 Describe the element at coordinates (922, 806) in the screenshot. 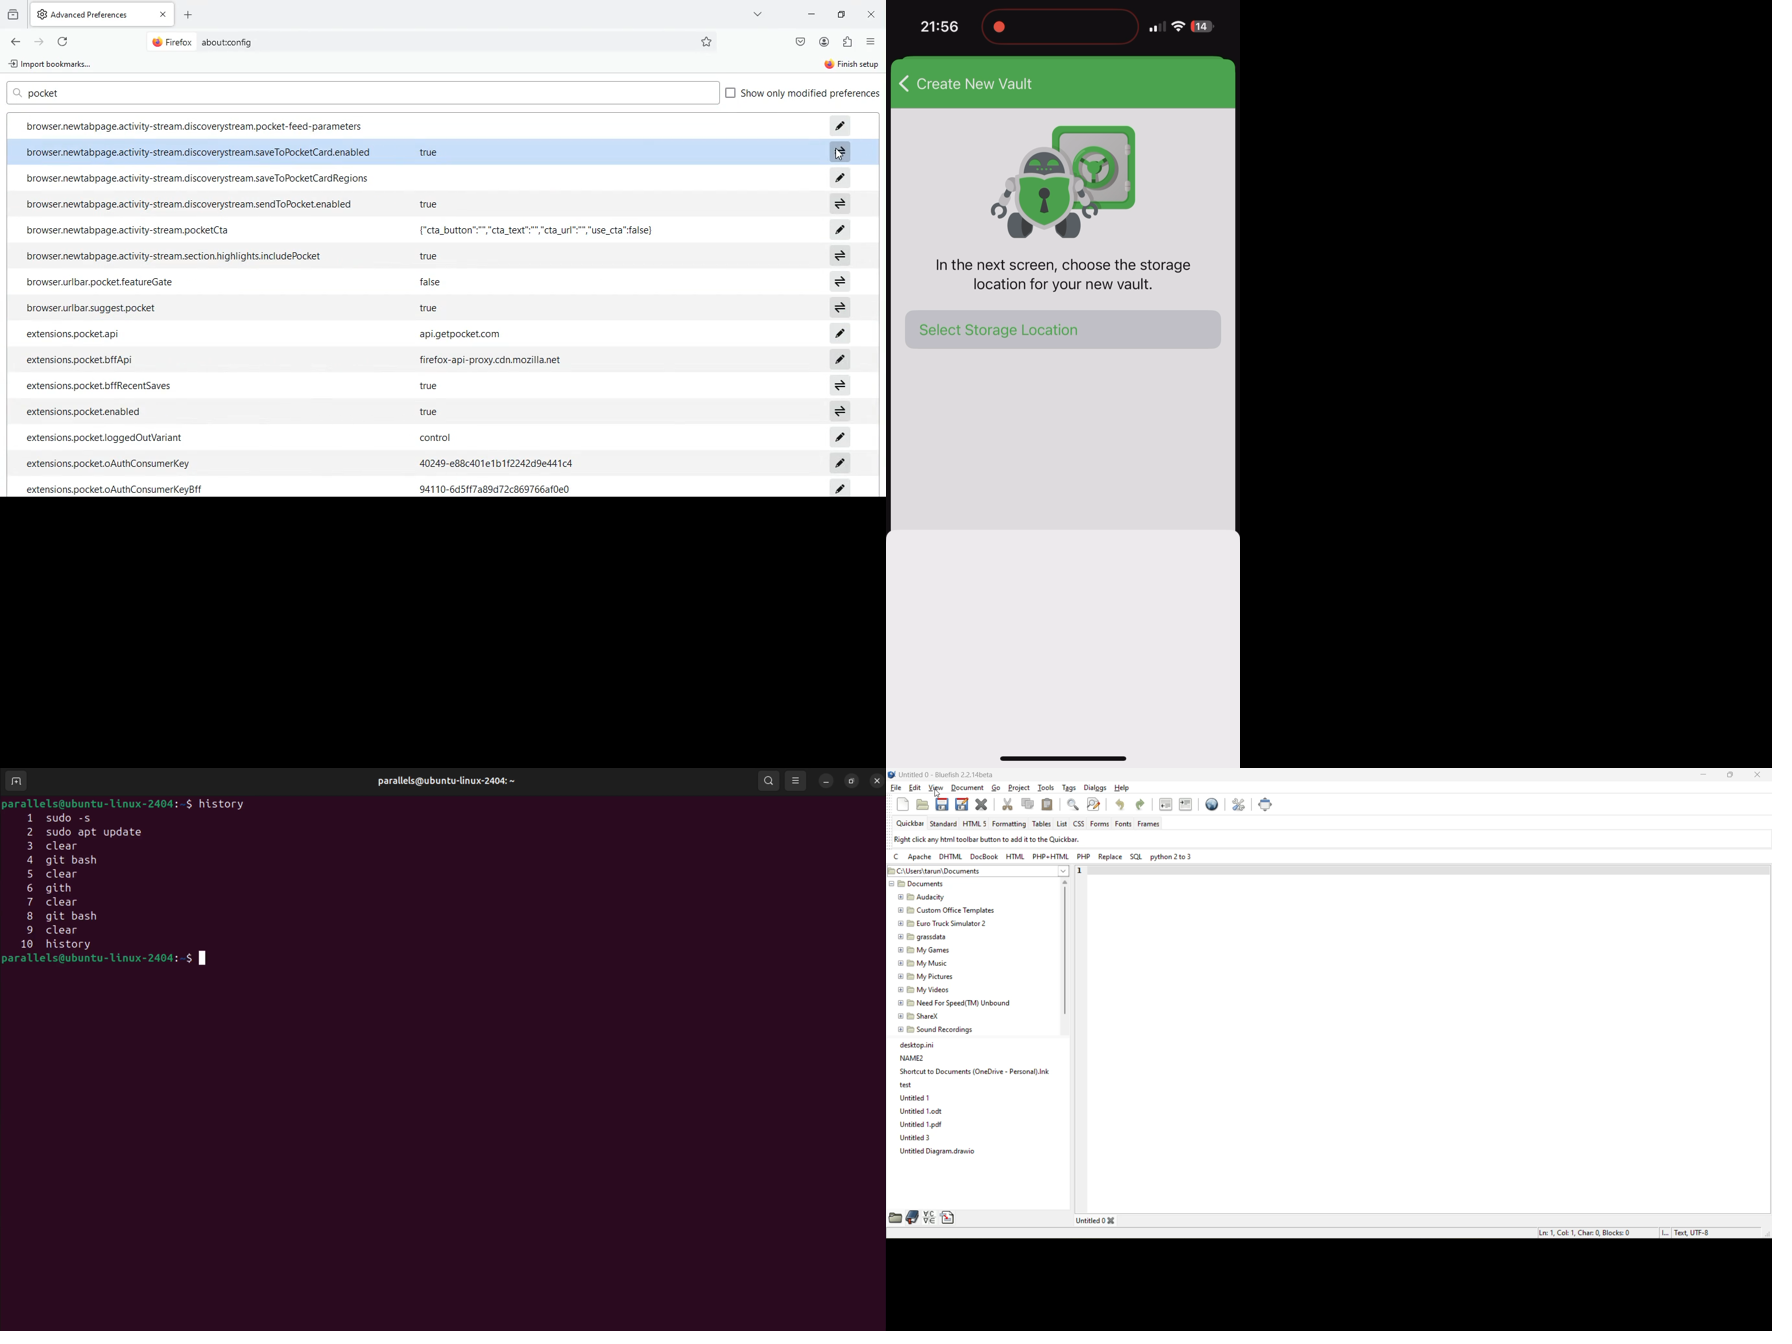

I see `open` at that location.